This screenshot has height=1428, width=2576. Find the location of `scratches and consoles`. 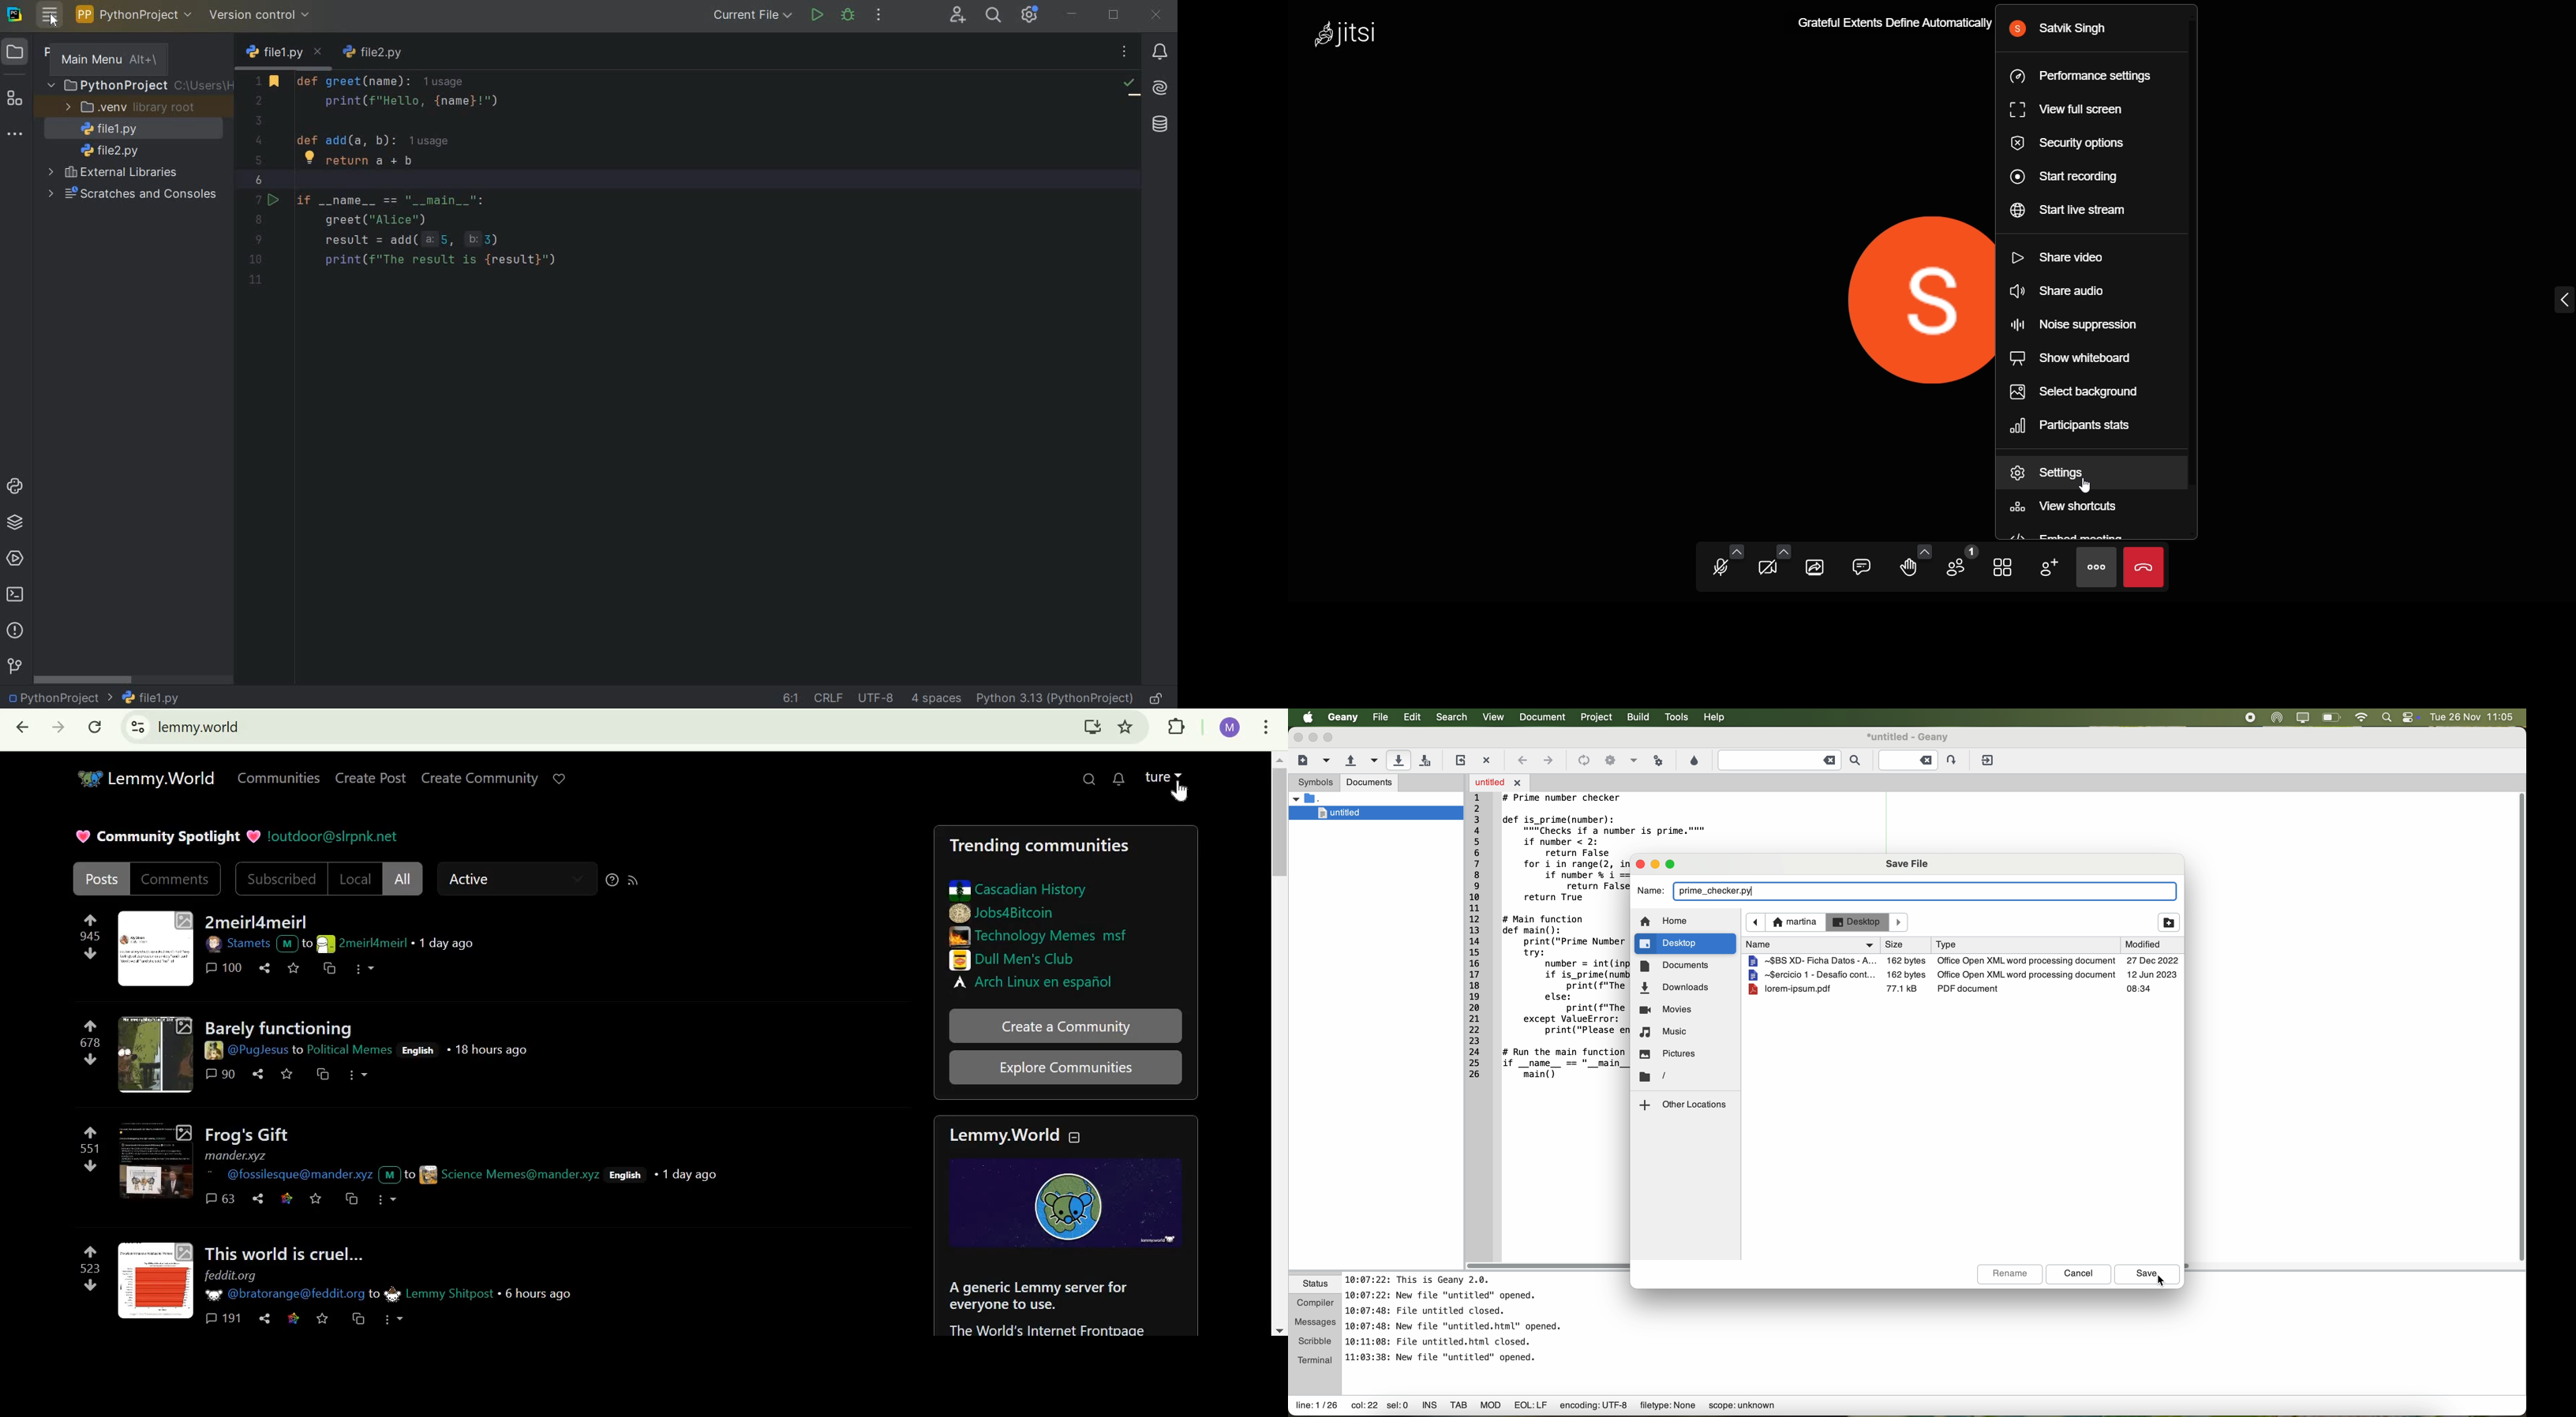

scratches and consoles is located at coordinates (131, 194).